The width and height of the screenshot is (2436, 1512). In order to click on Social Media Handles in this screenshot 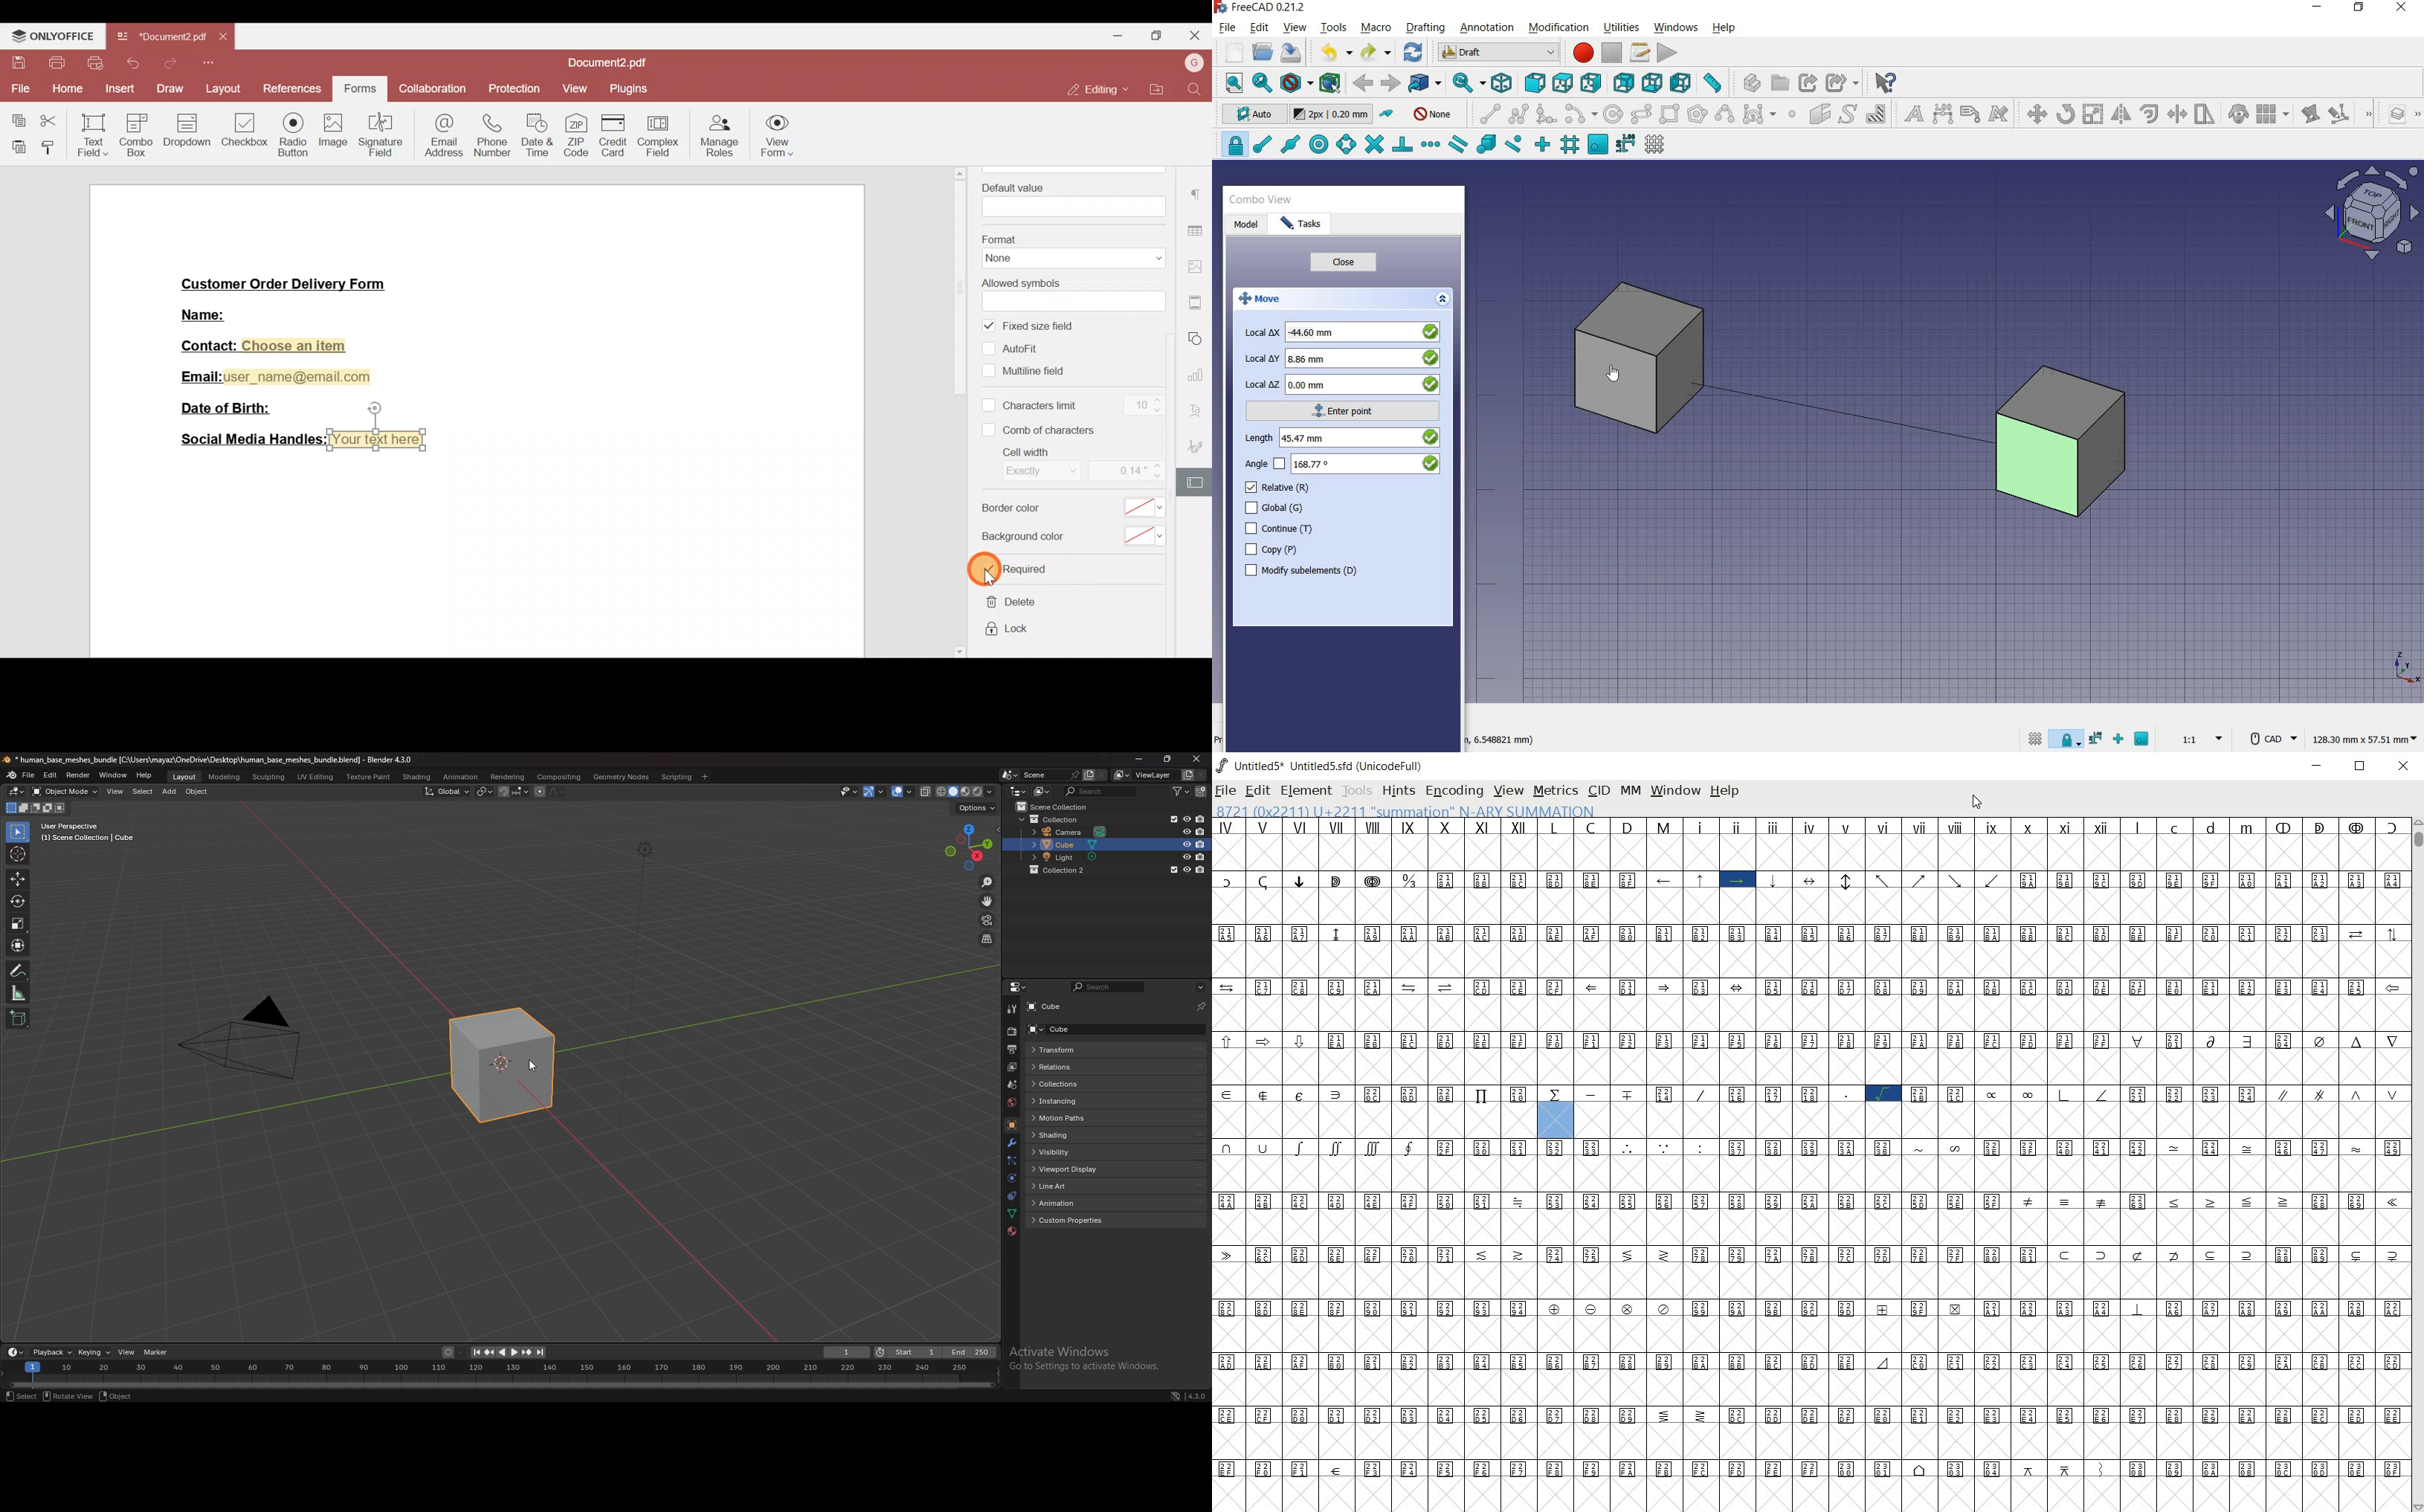, I will do `click(249, 440)`.